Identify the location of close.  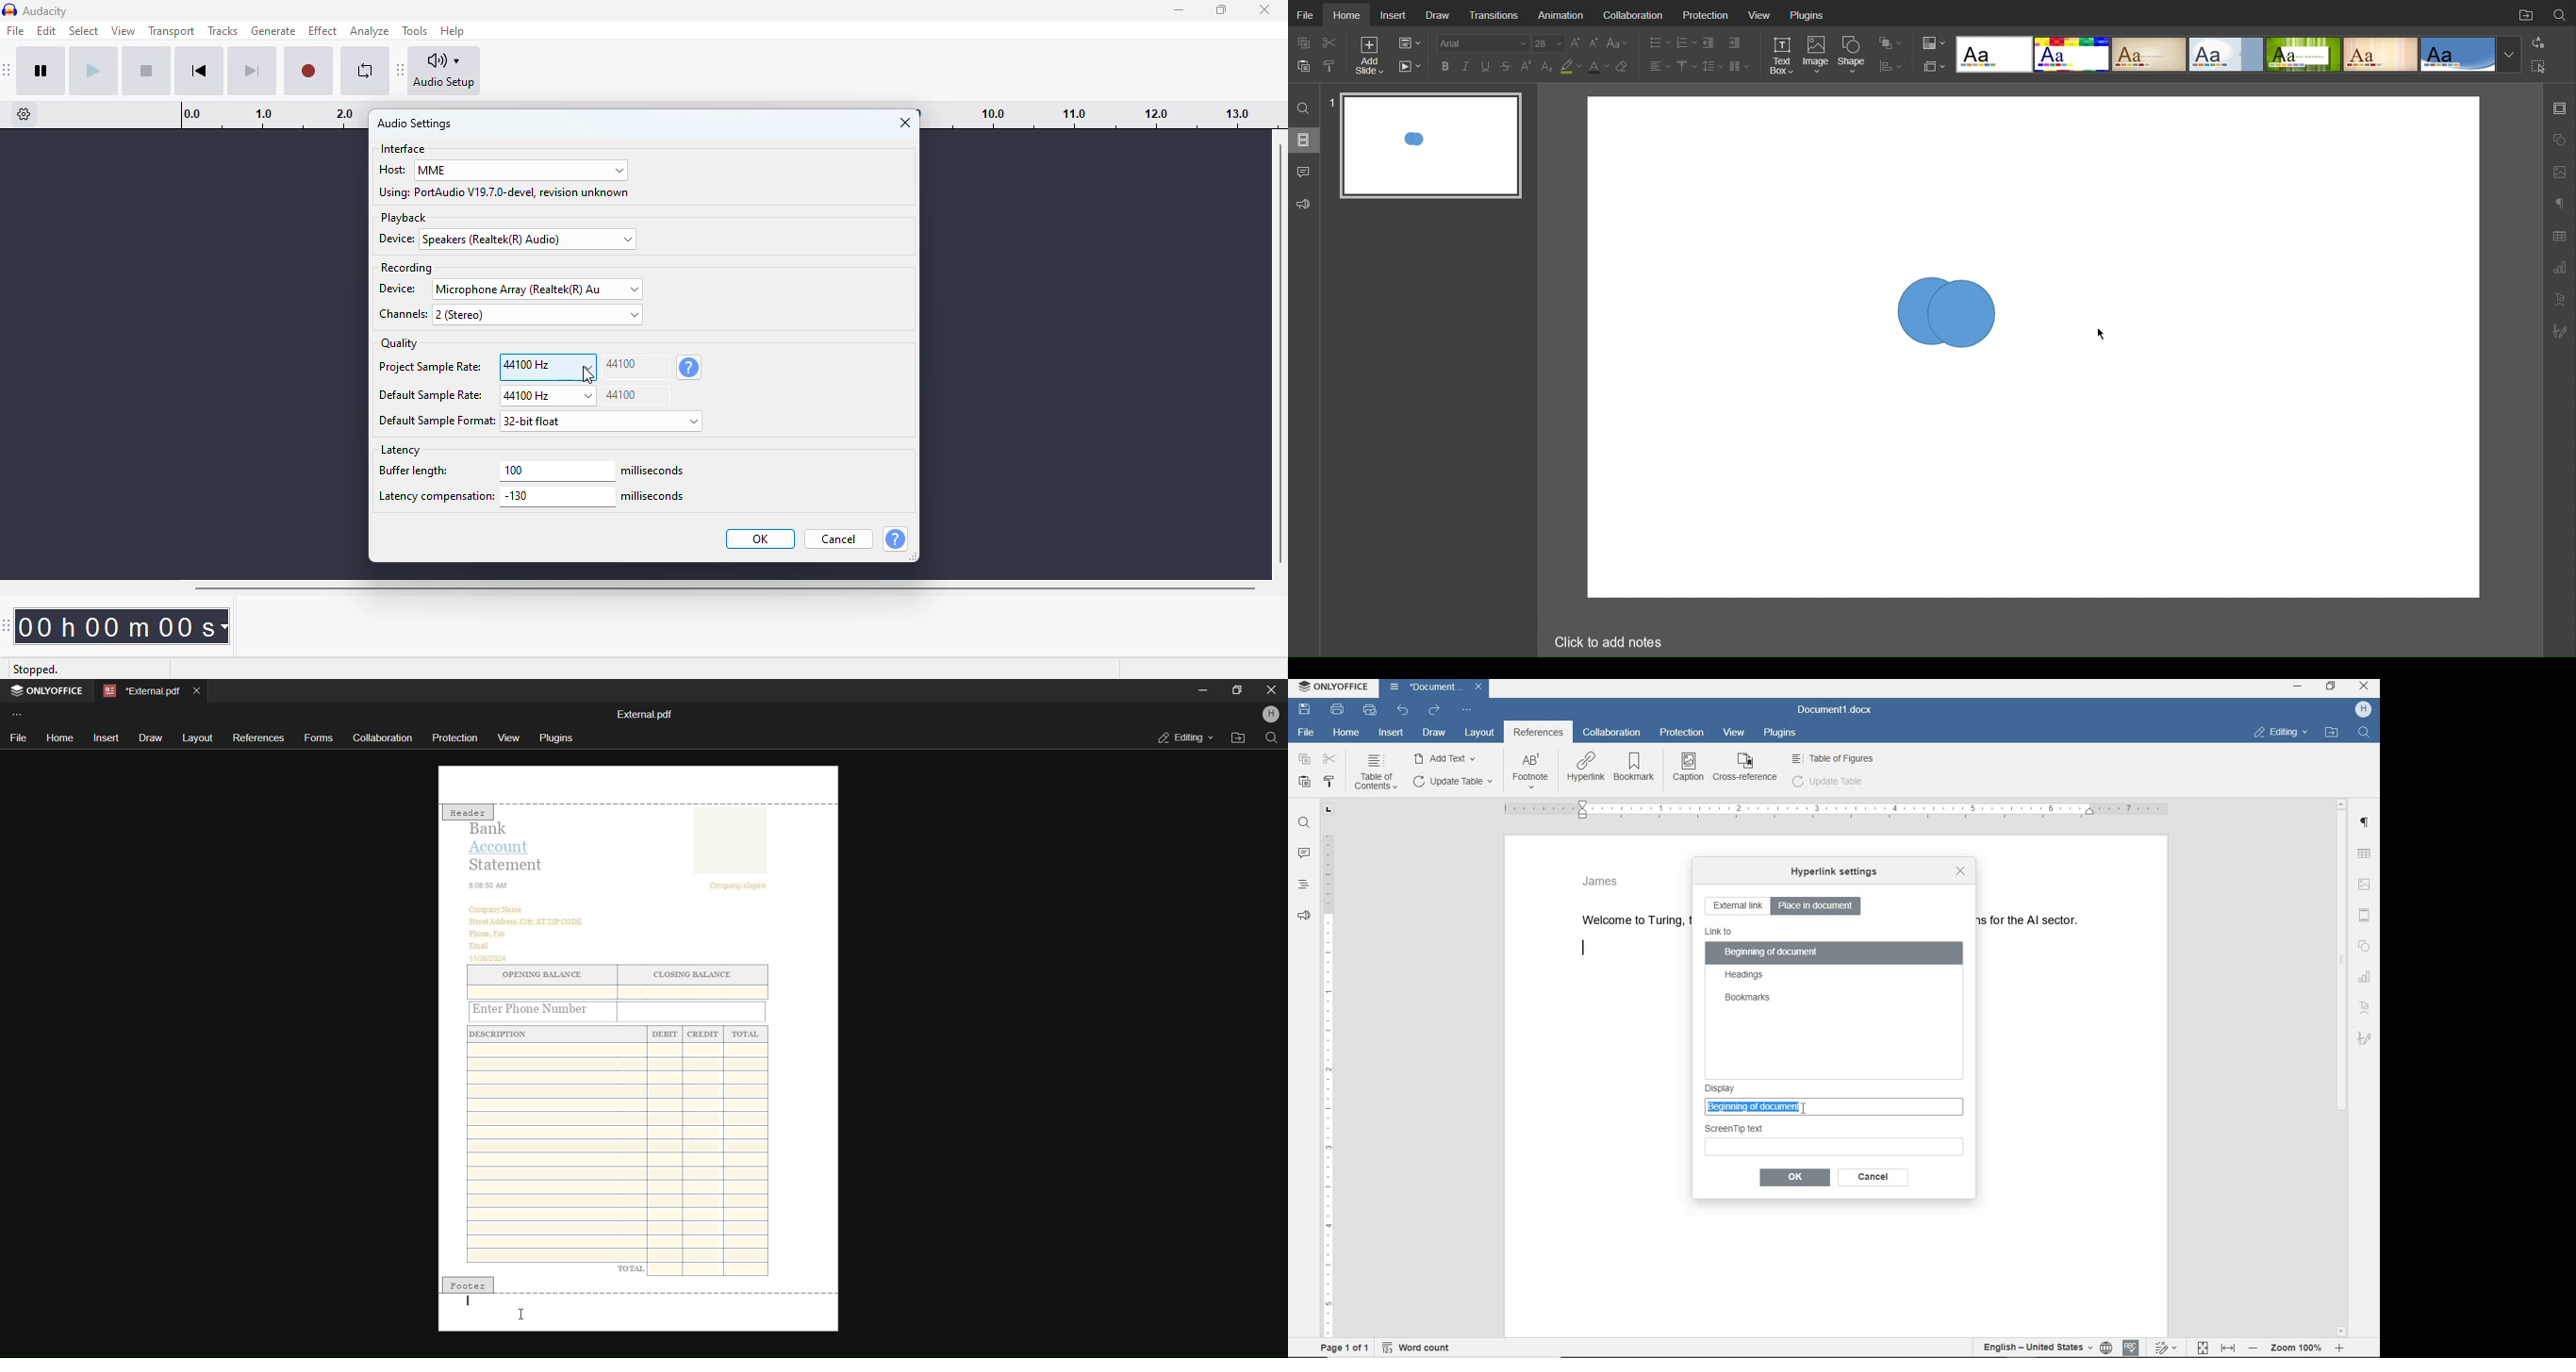
(905, 123).